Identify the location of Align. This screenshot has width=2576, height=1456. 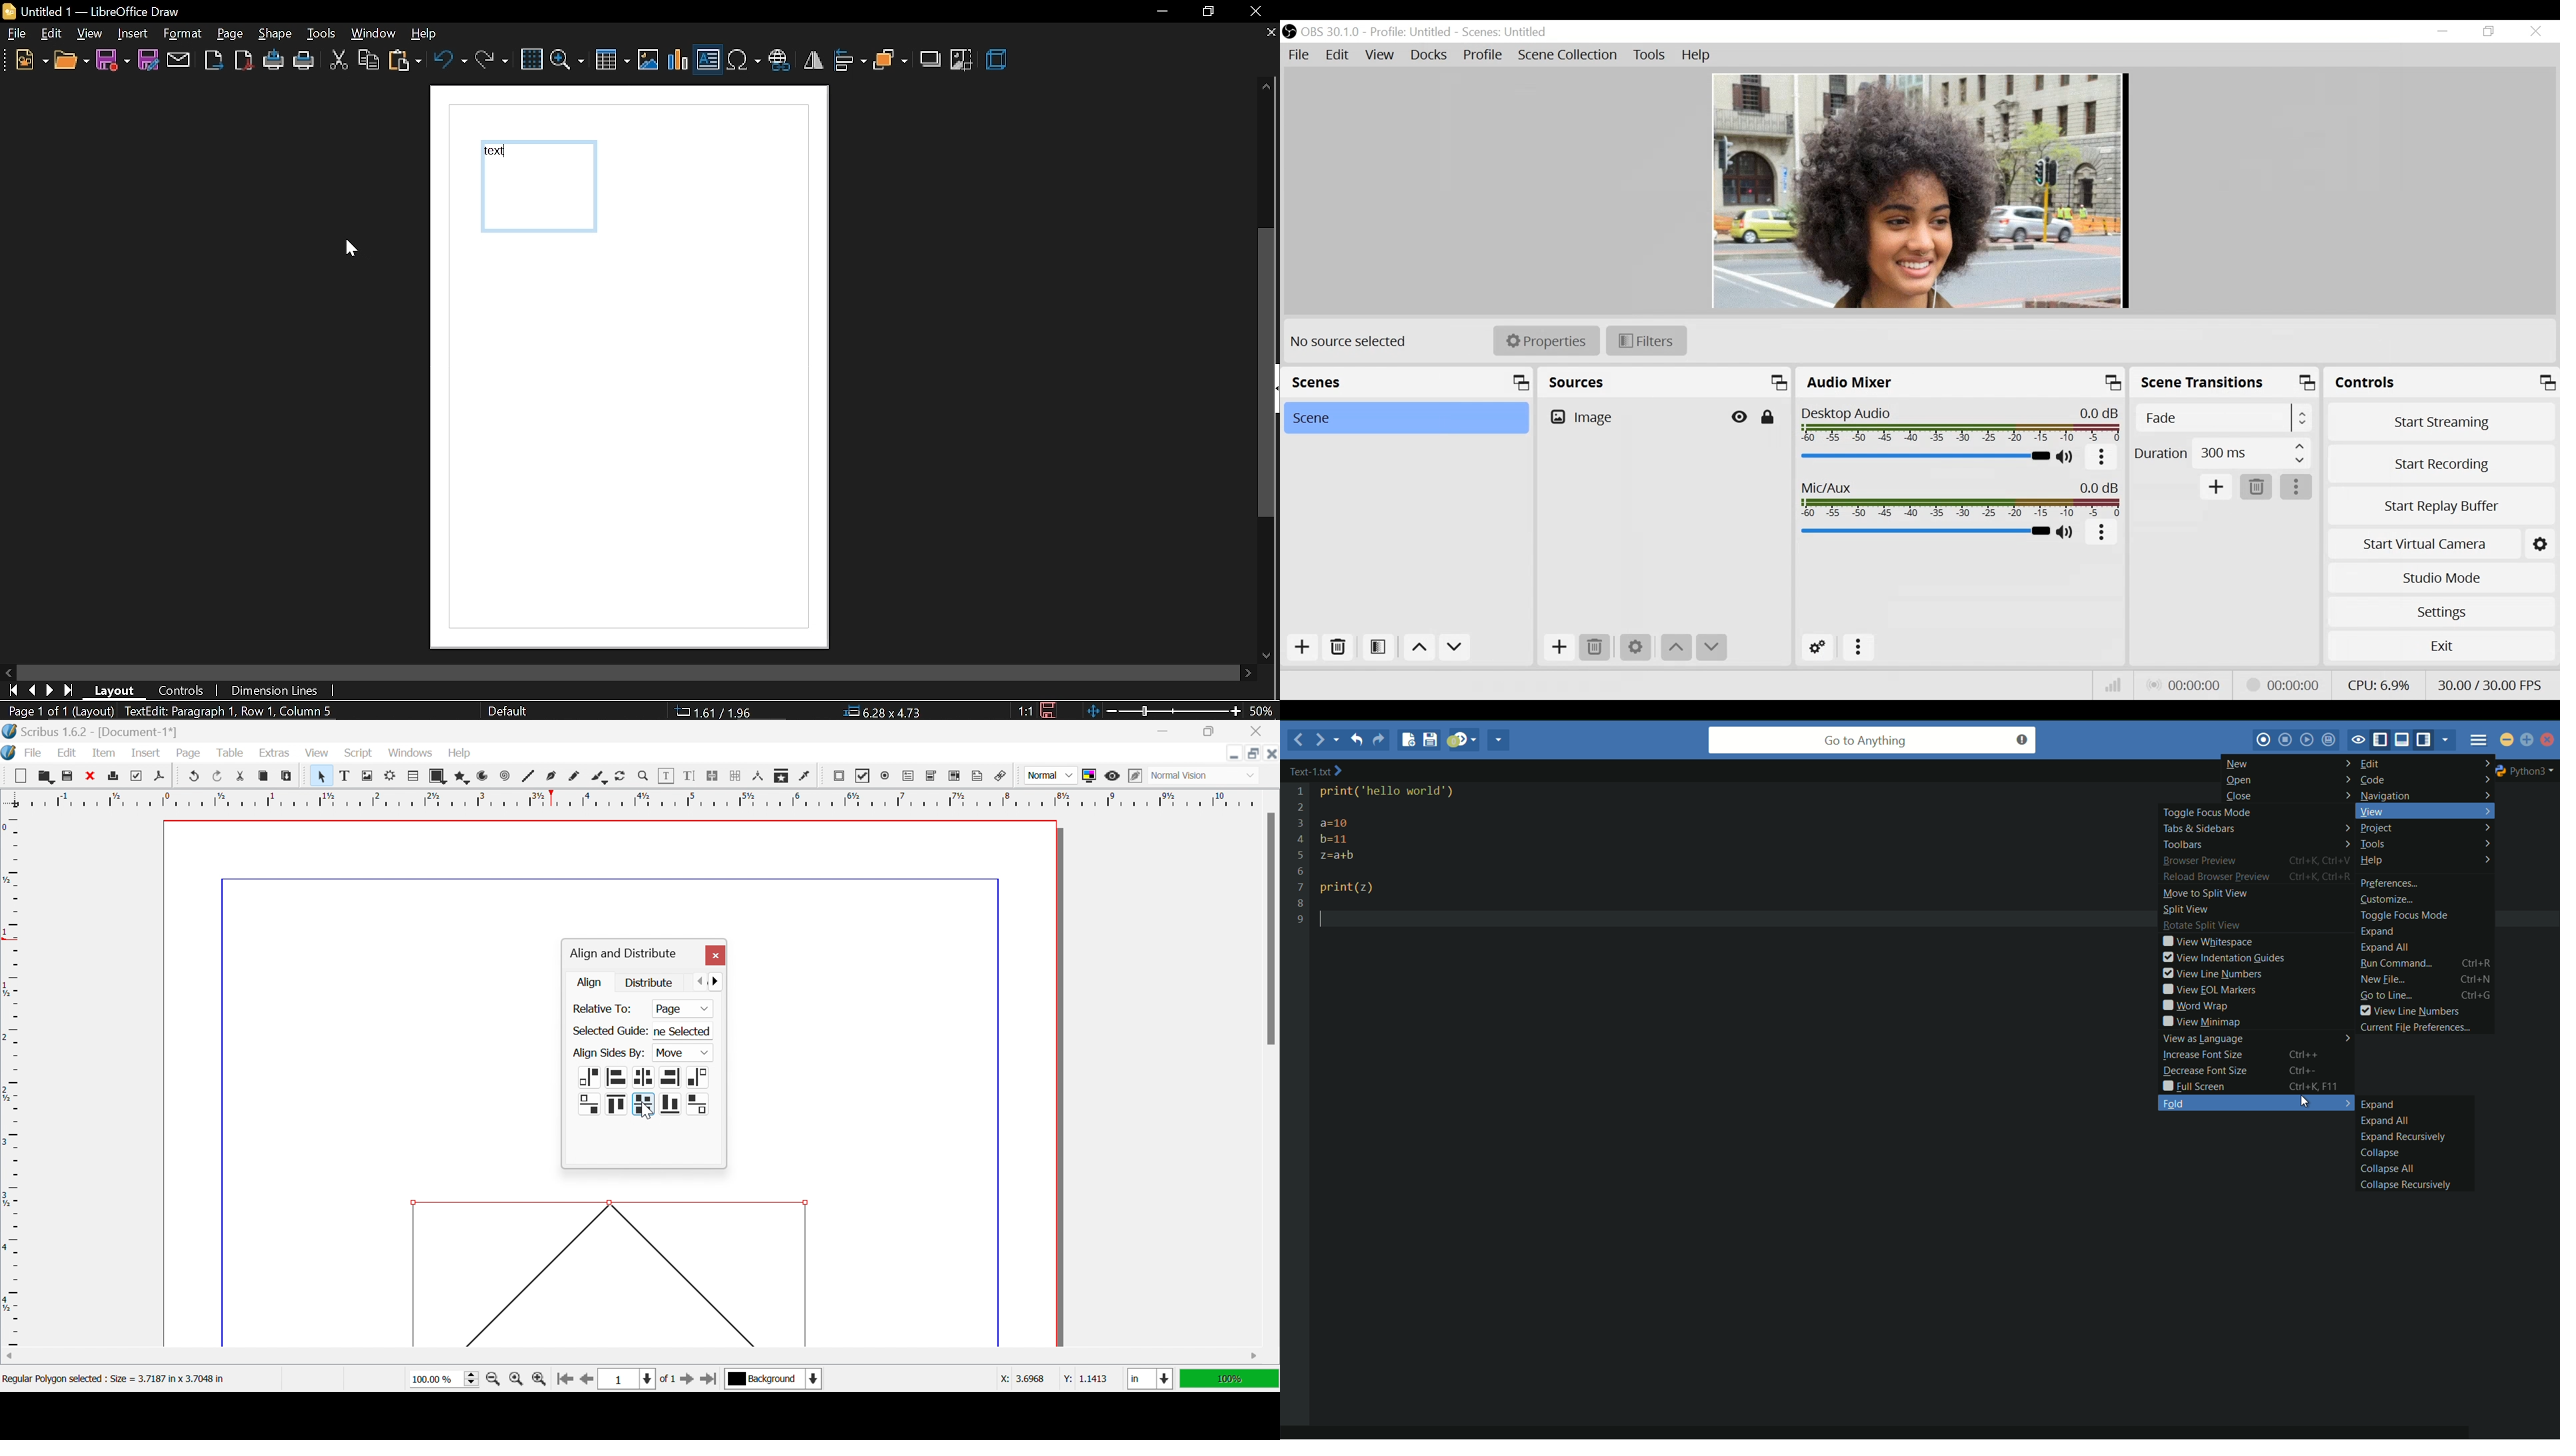
(591, 982).